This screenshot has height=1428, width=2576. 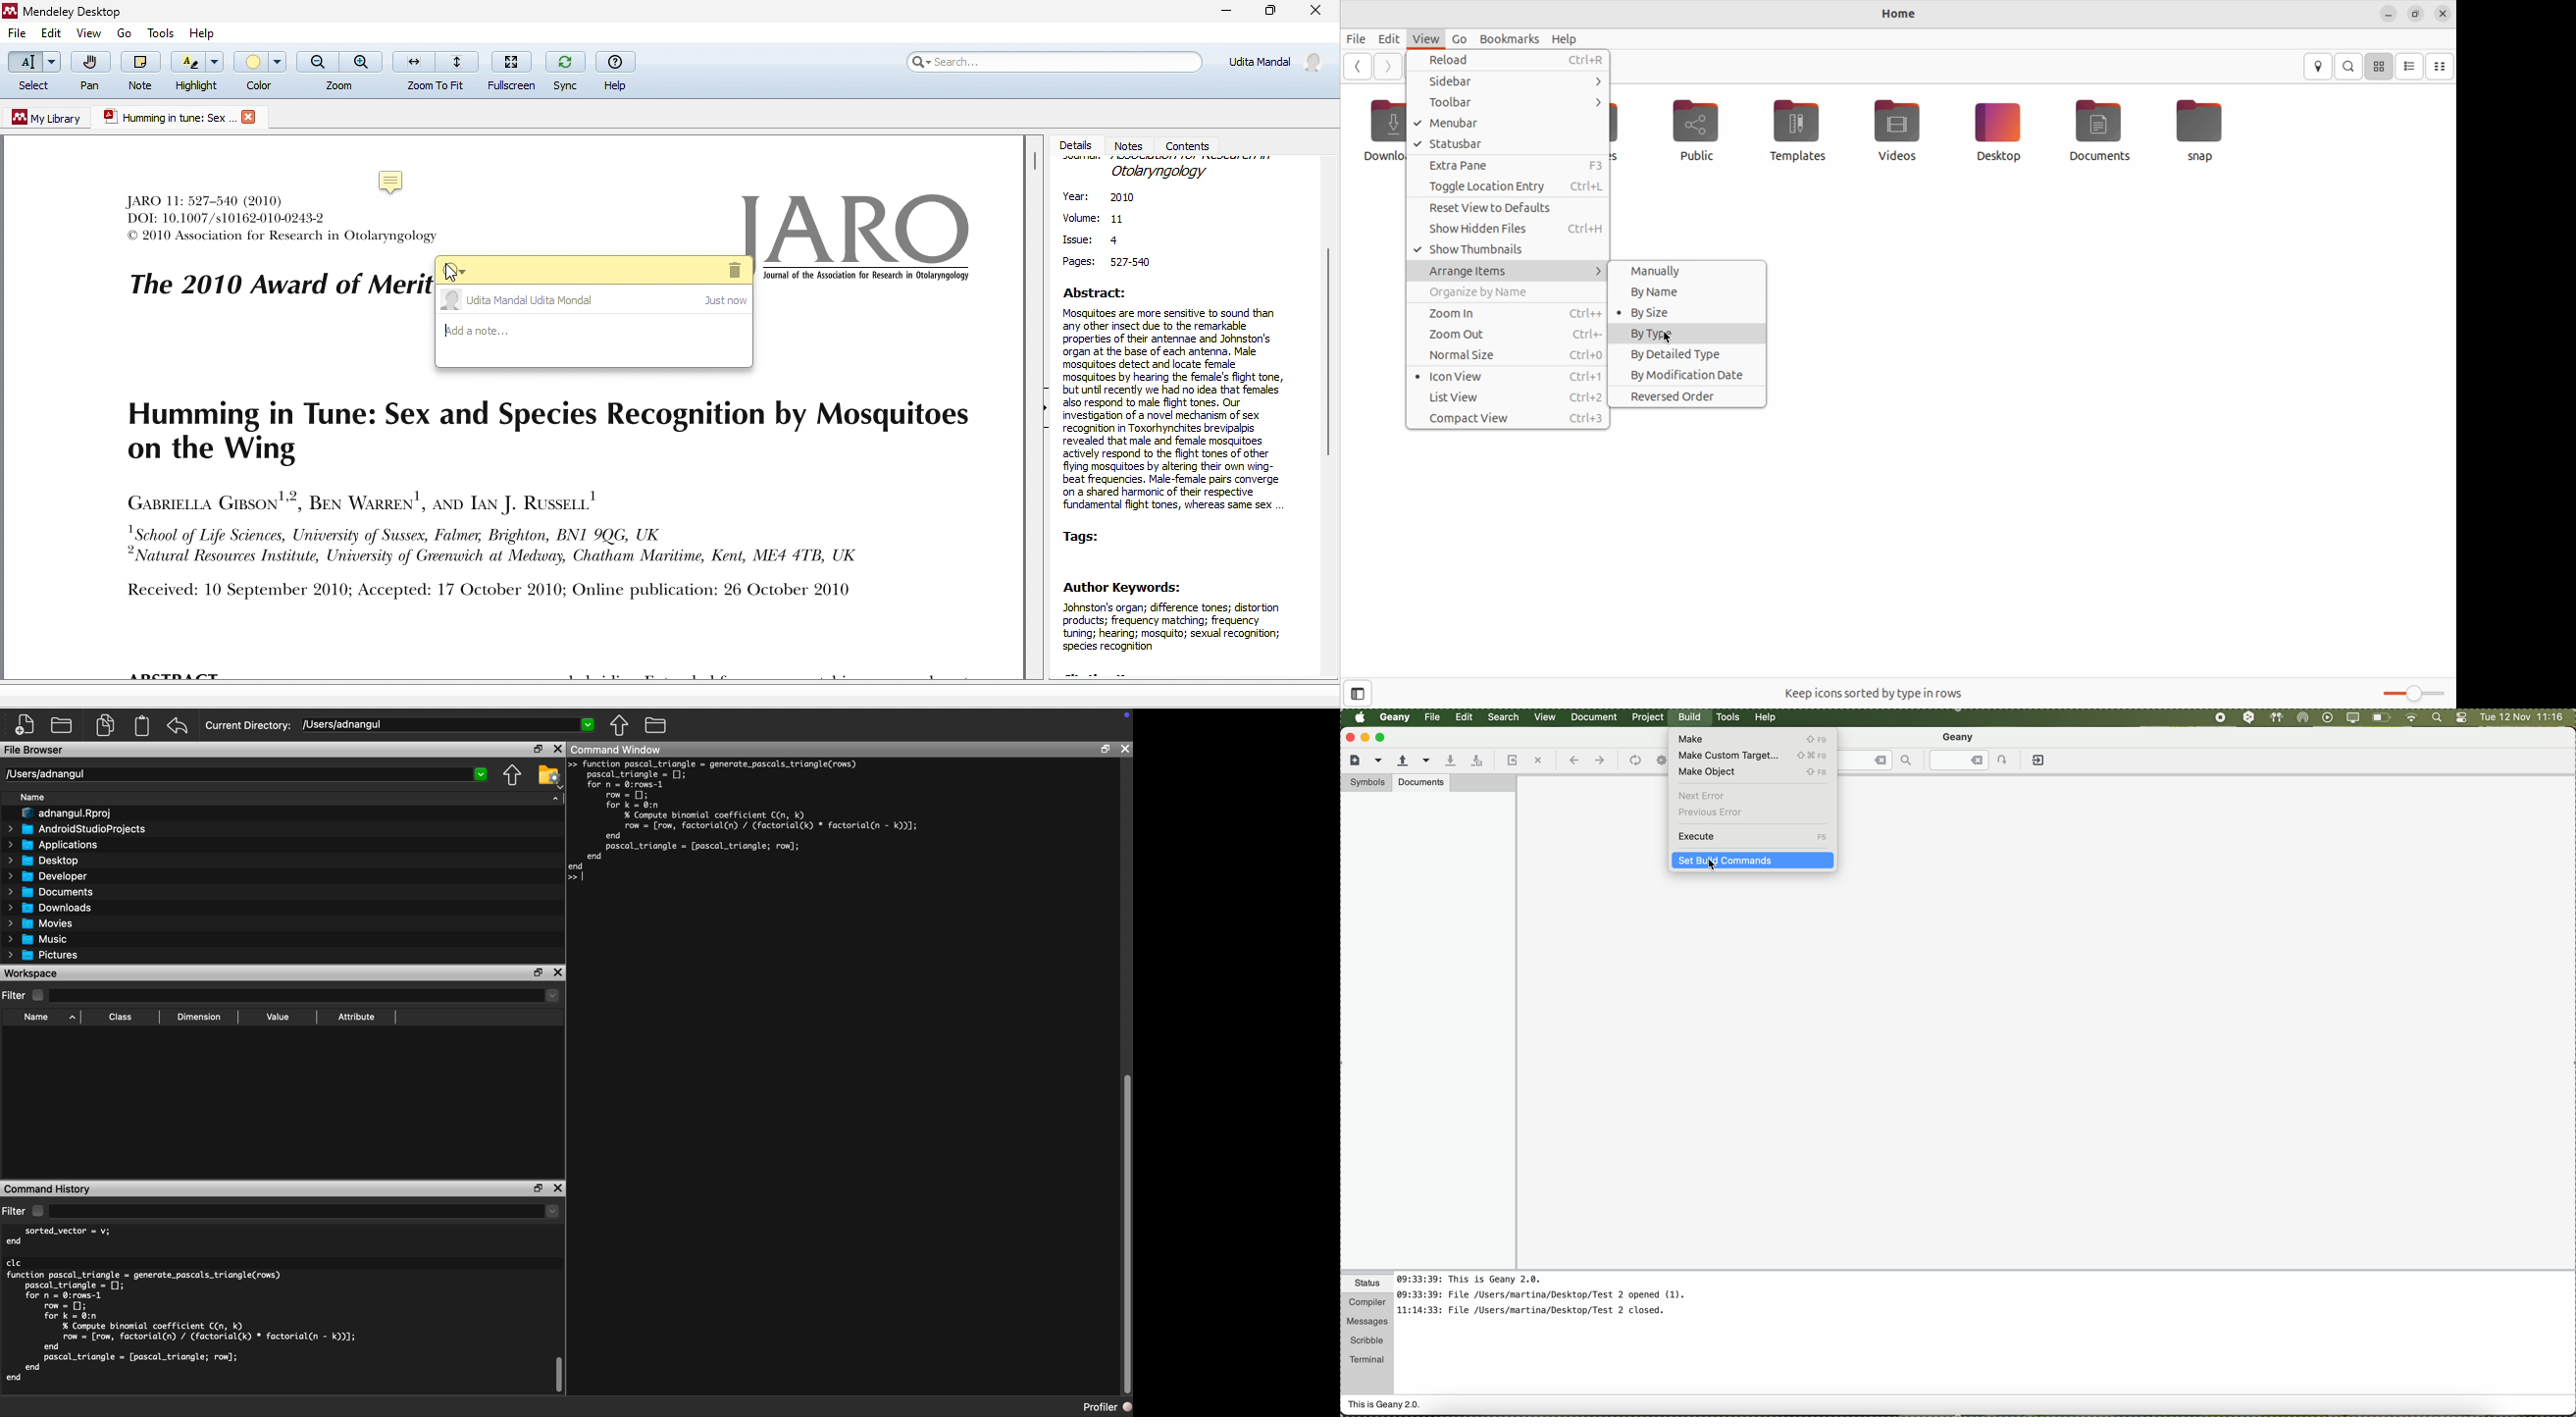 I want to click on Redo, so click(x=178, y=726).